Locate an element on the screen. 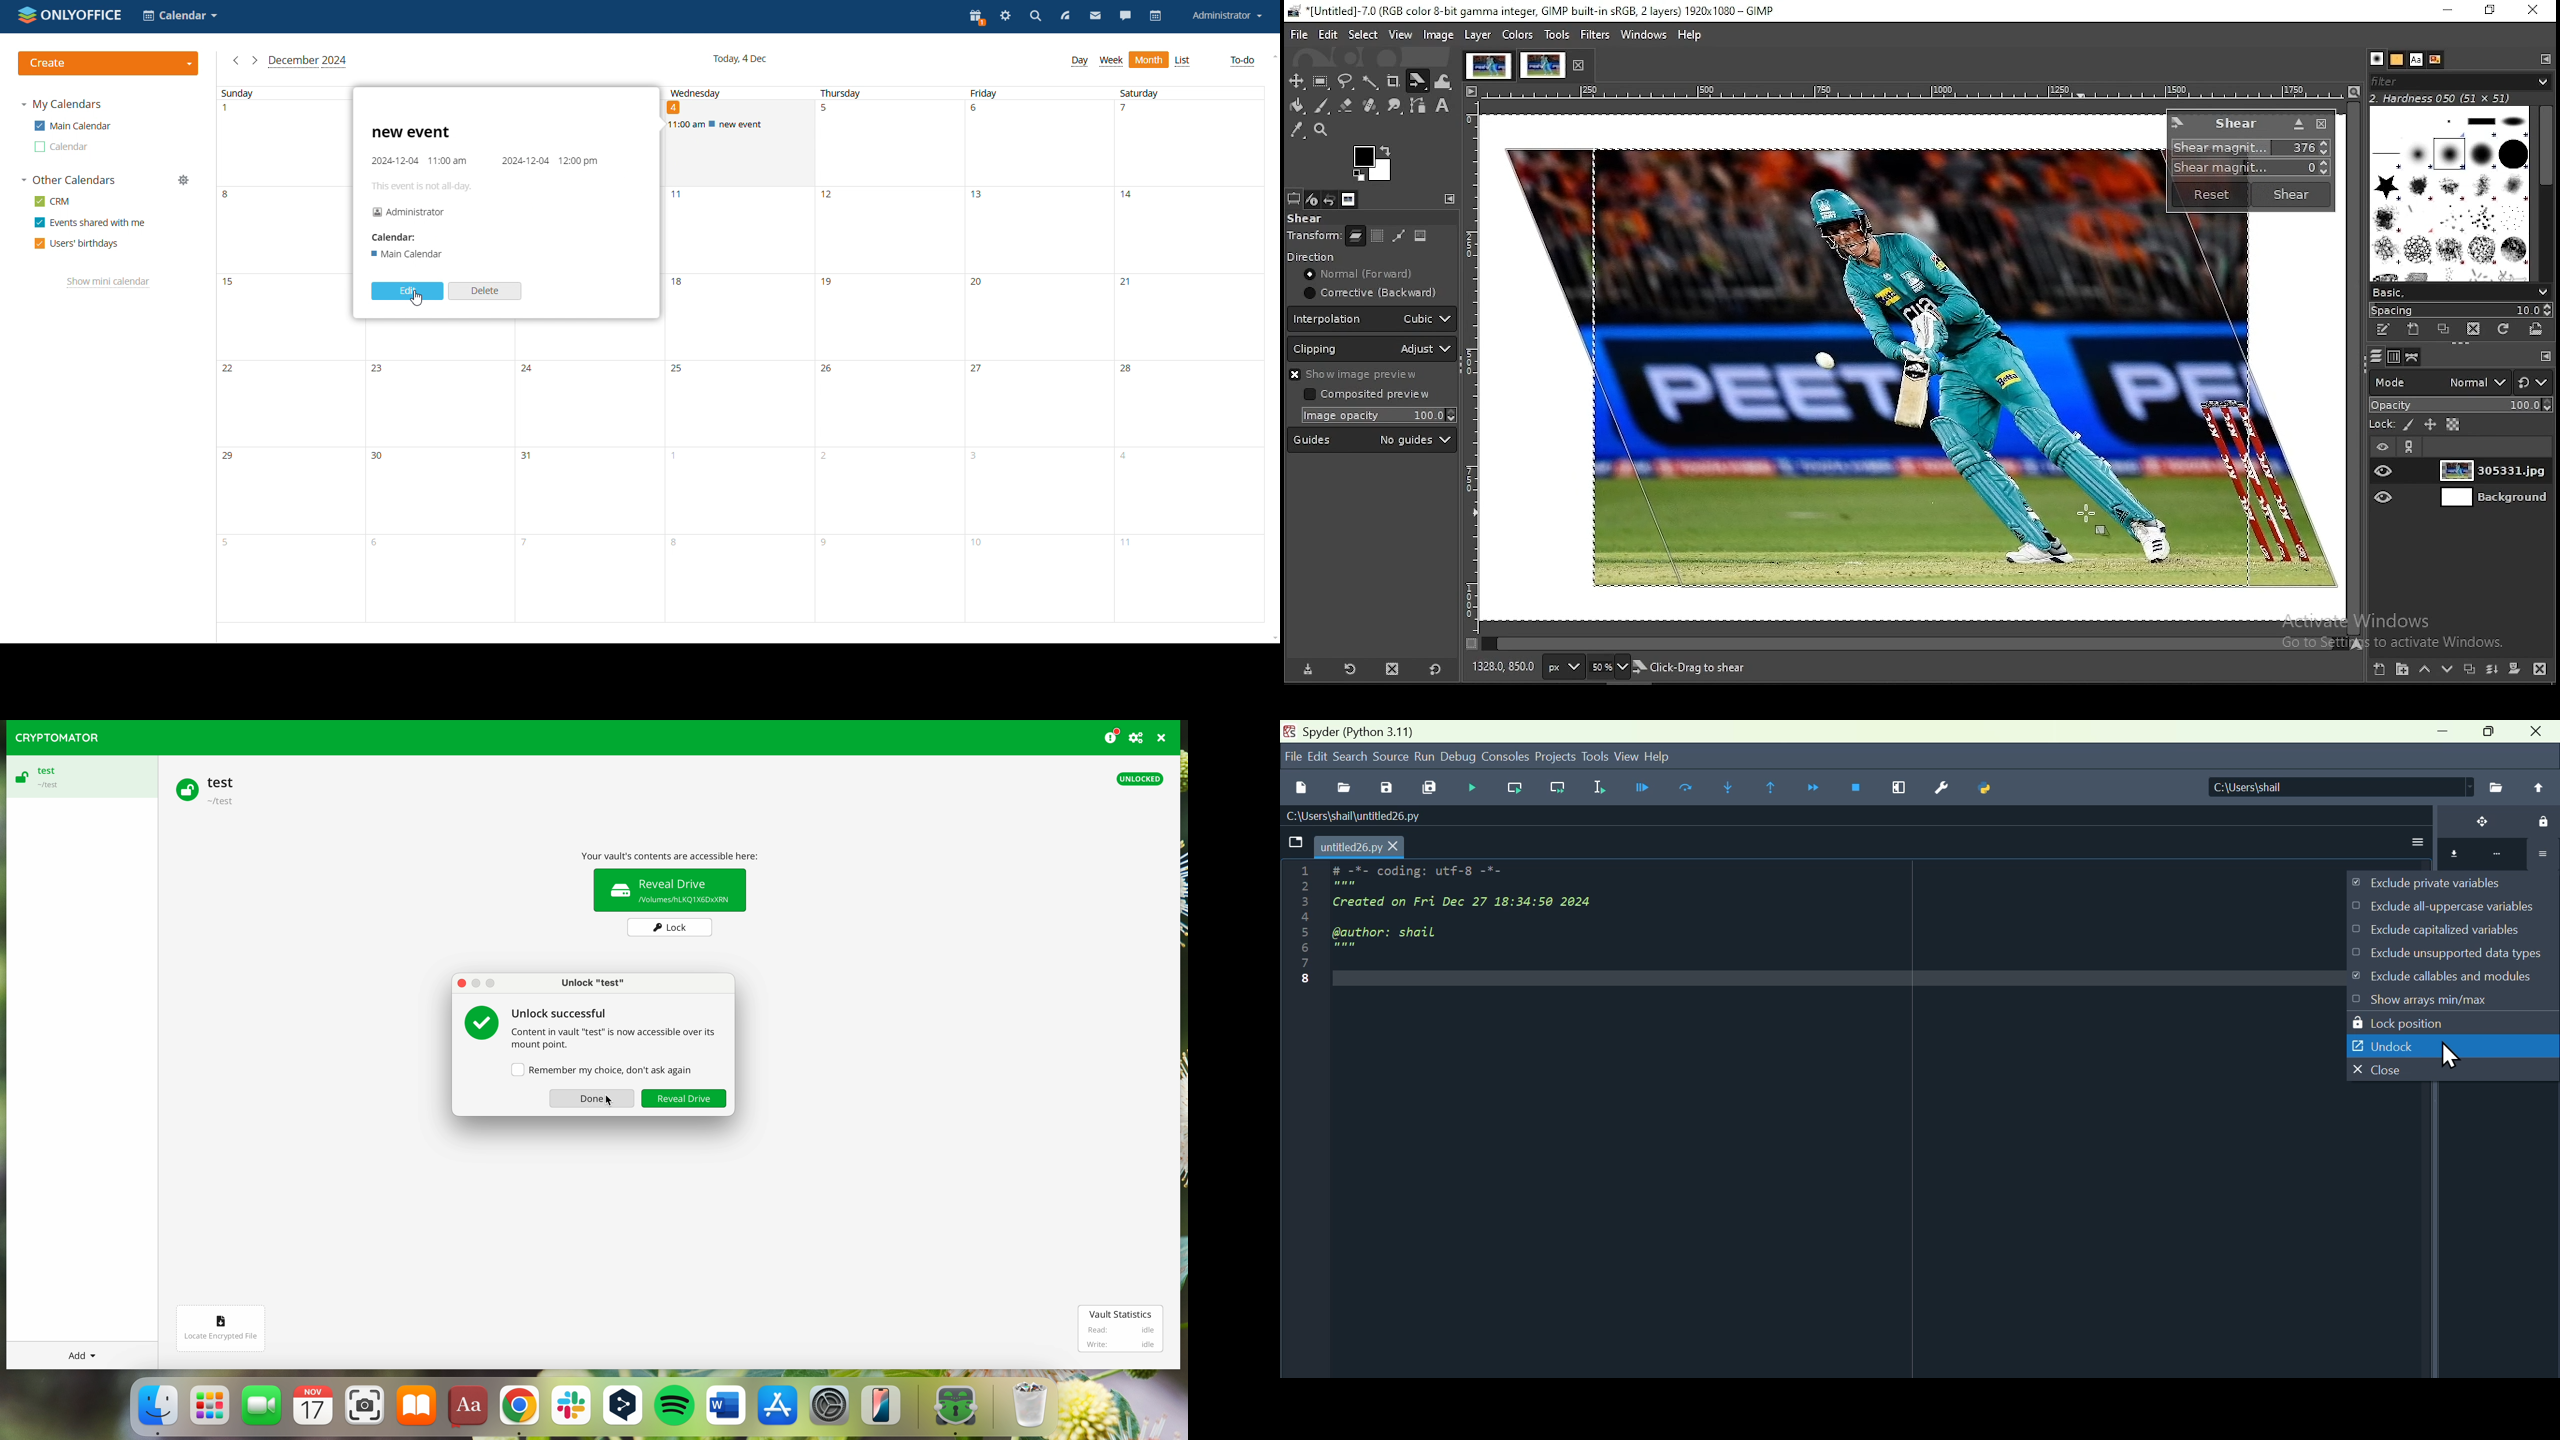 This screenshot has height=1456, width=2576. Debug is located at coordinates (1459, 757).